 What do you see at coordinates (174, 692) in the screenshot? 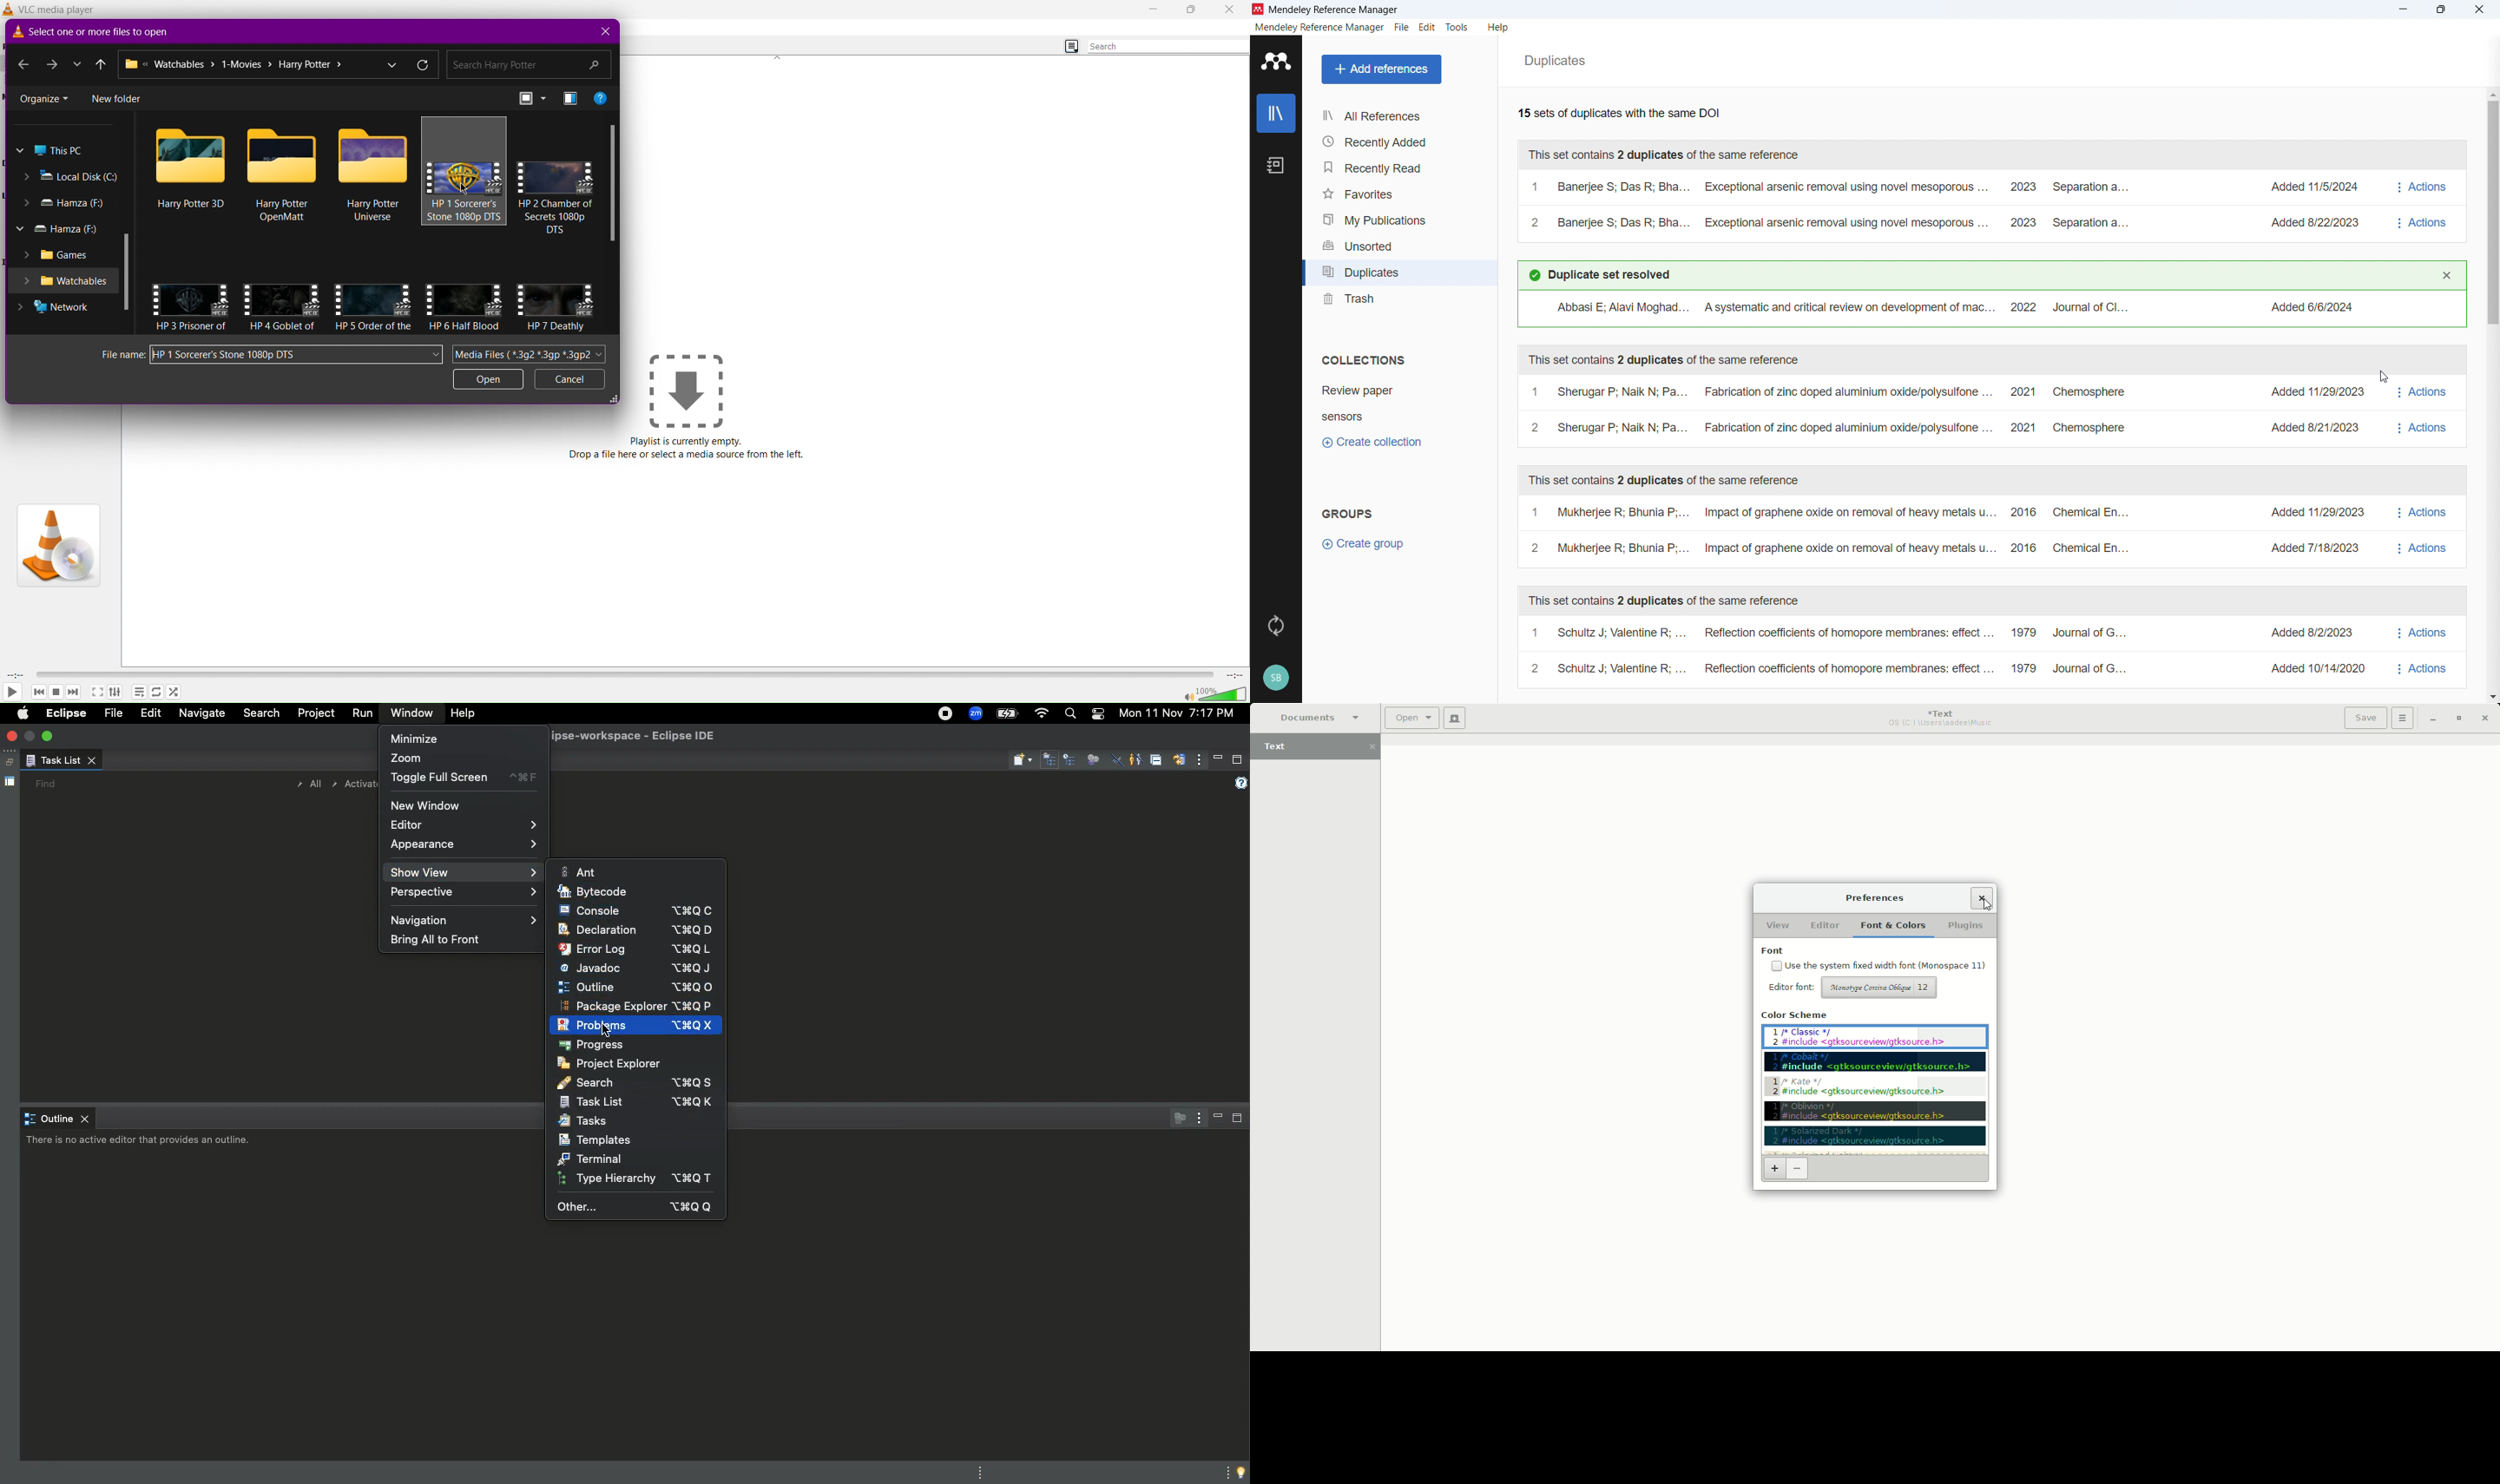
I see `Random` at bounding box center [174, 692].